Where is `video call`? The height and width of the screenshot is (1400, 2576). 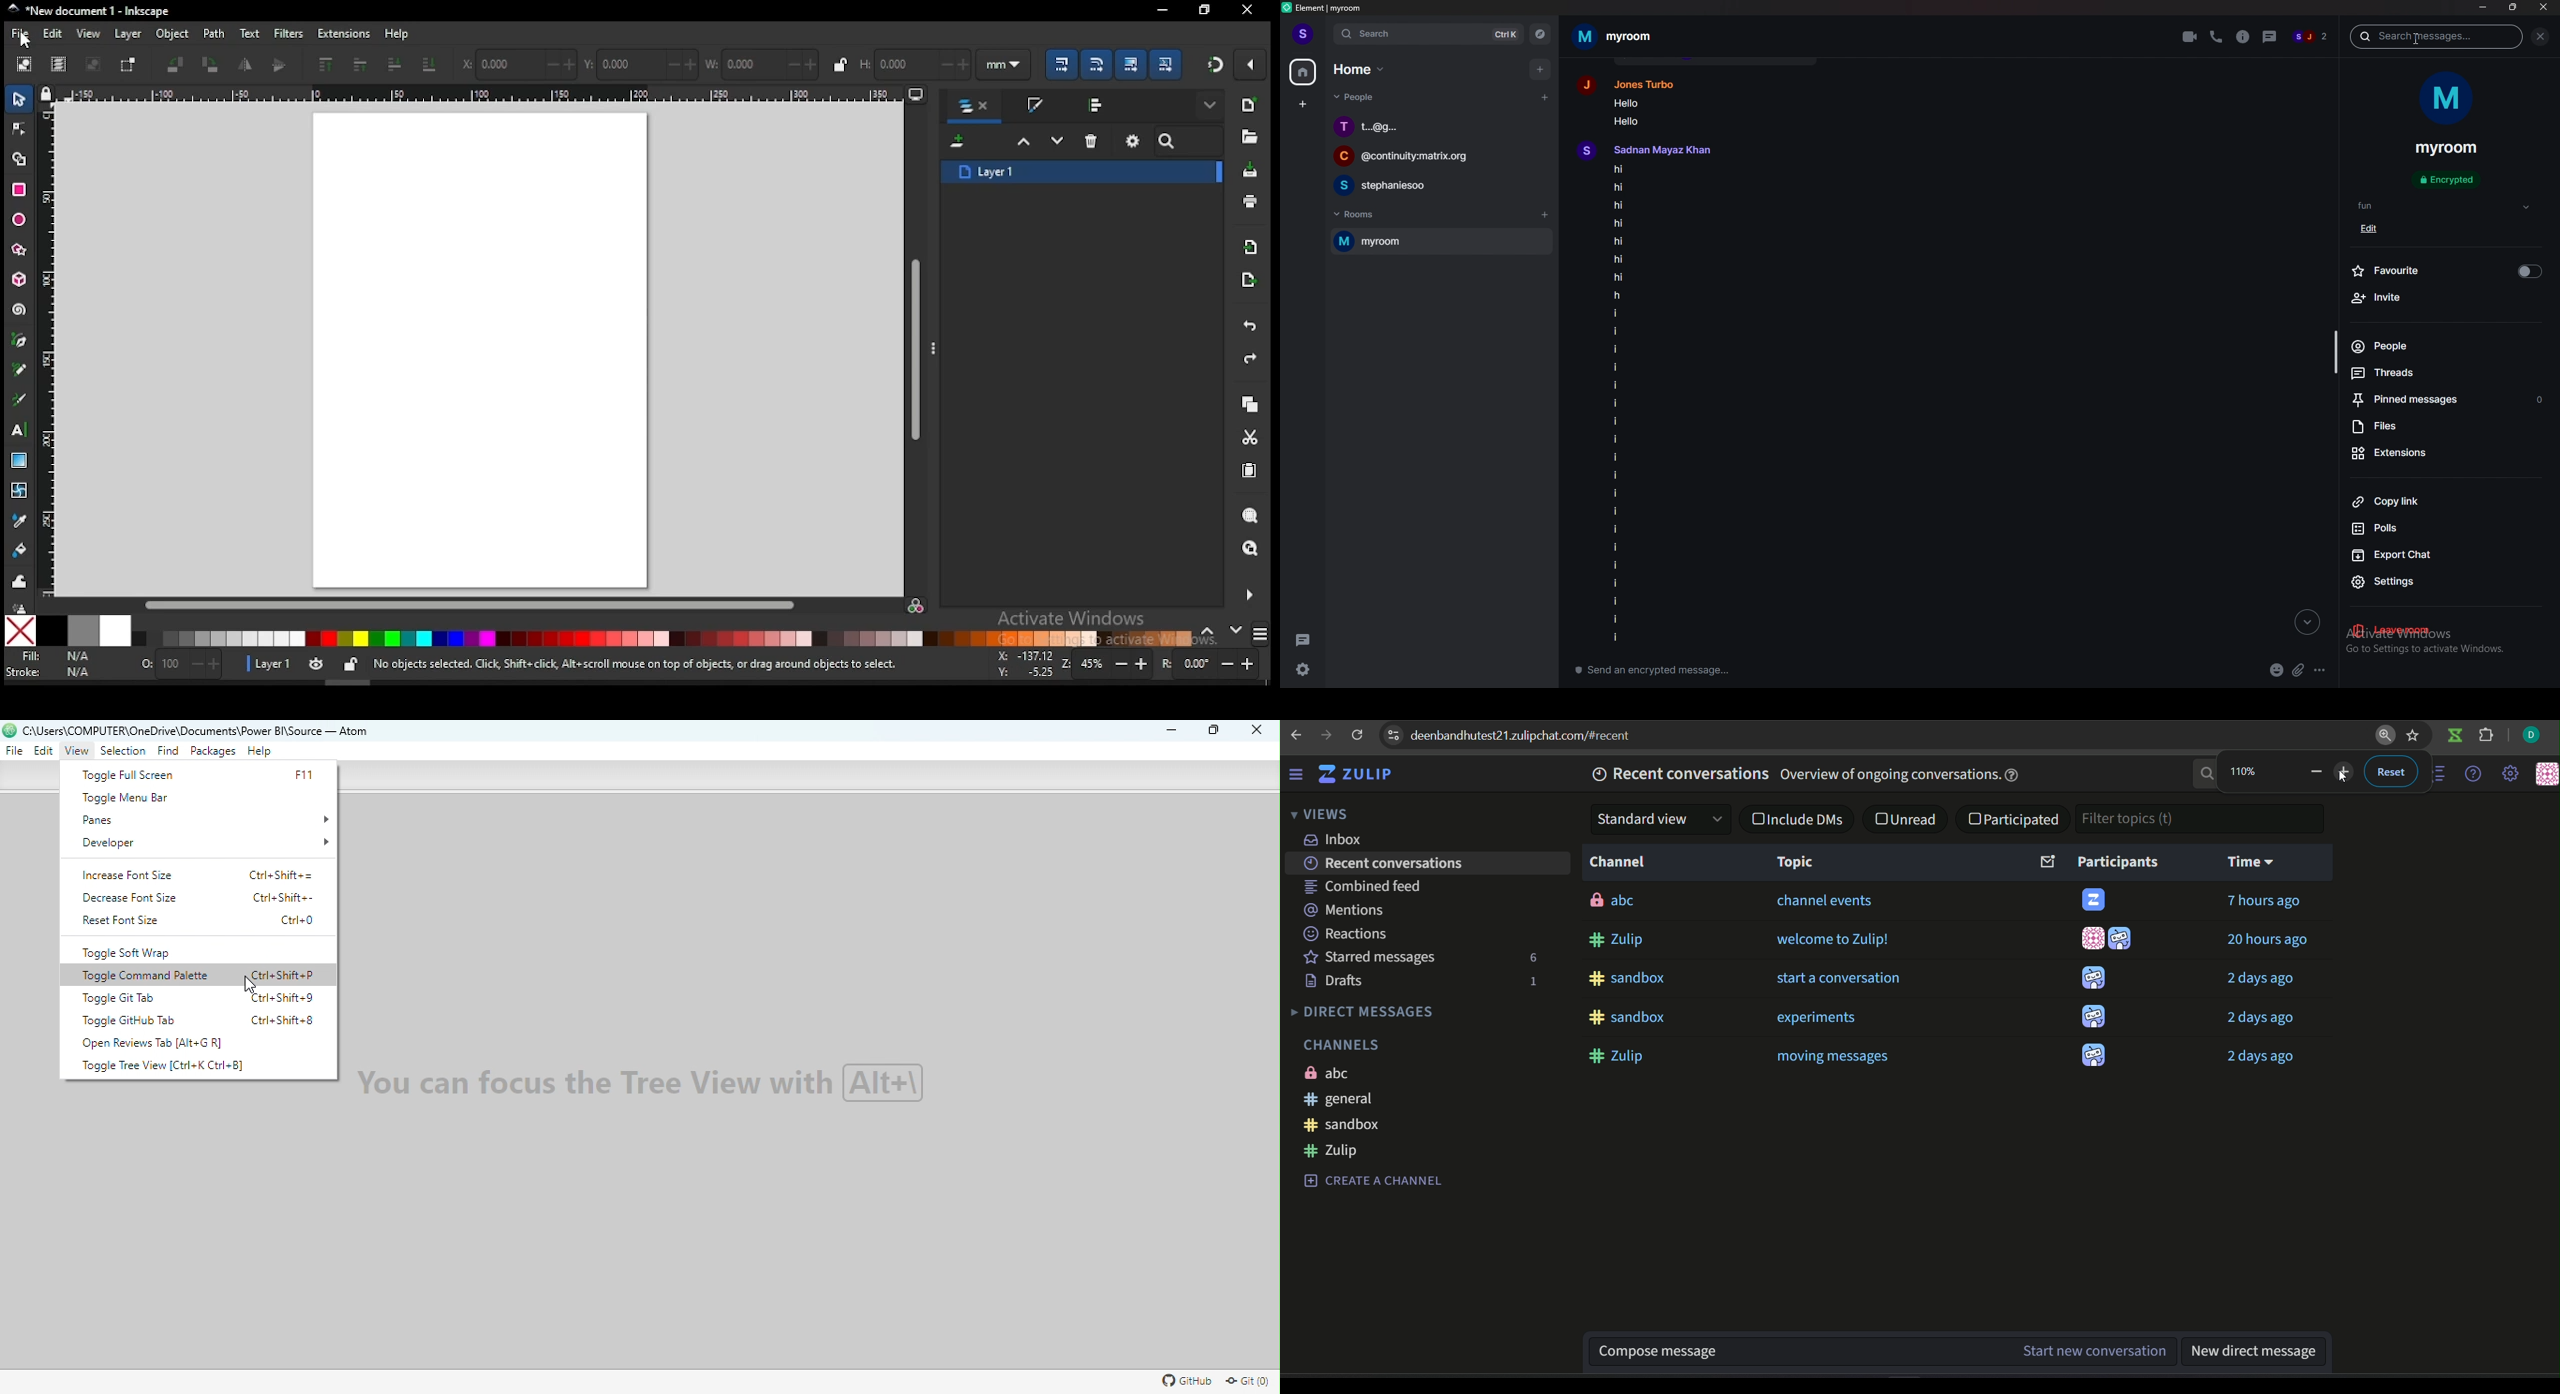
video call is located at coordinates (2191, 37).